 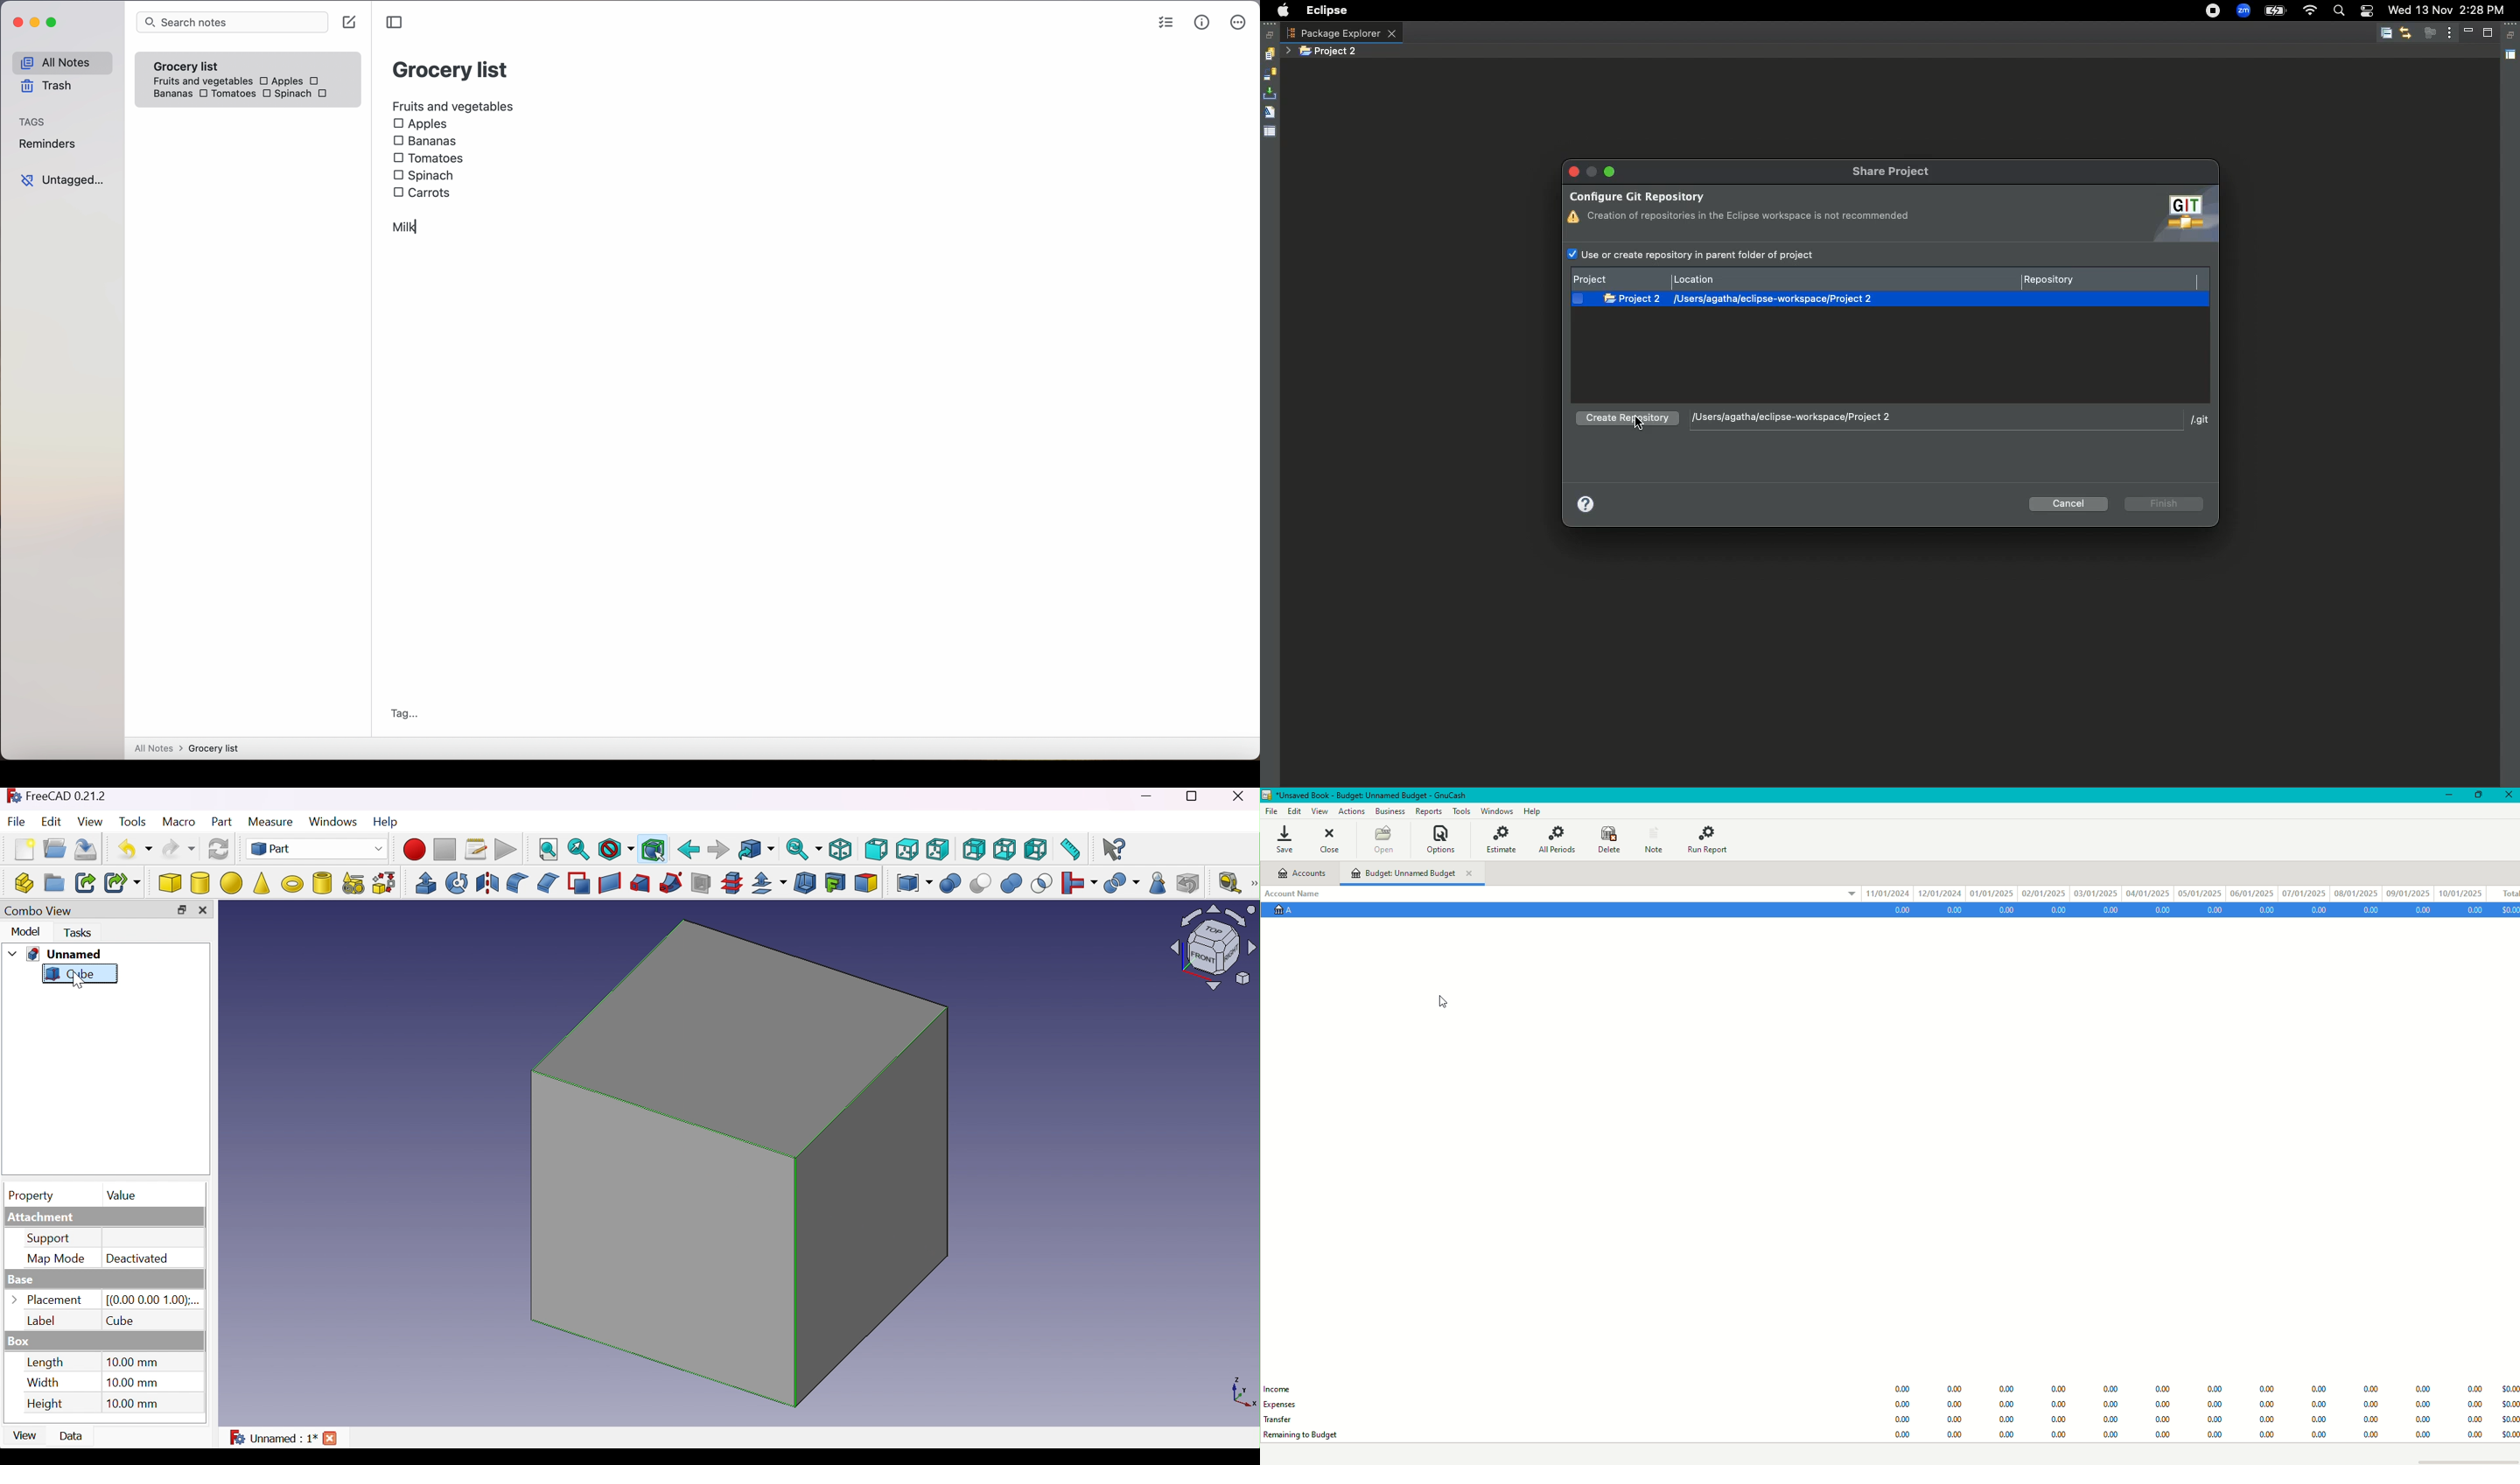 I want to click on Drop down, so click(x=13, y=954).